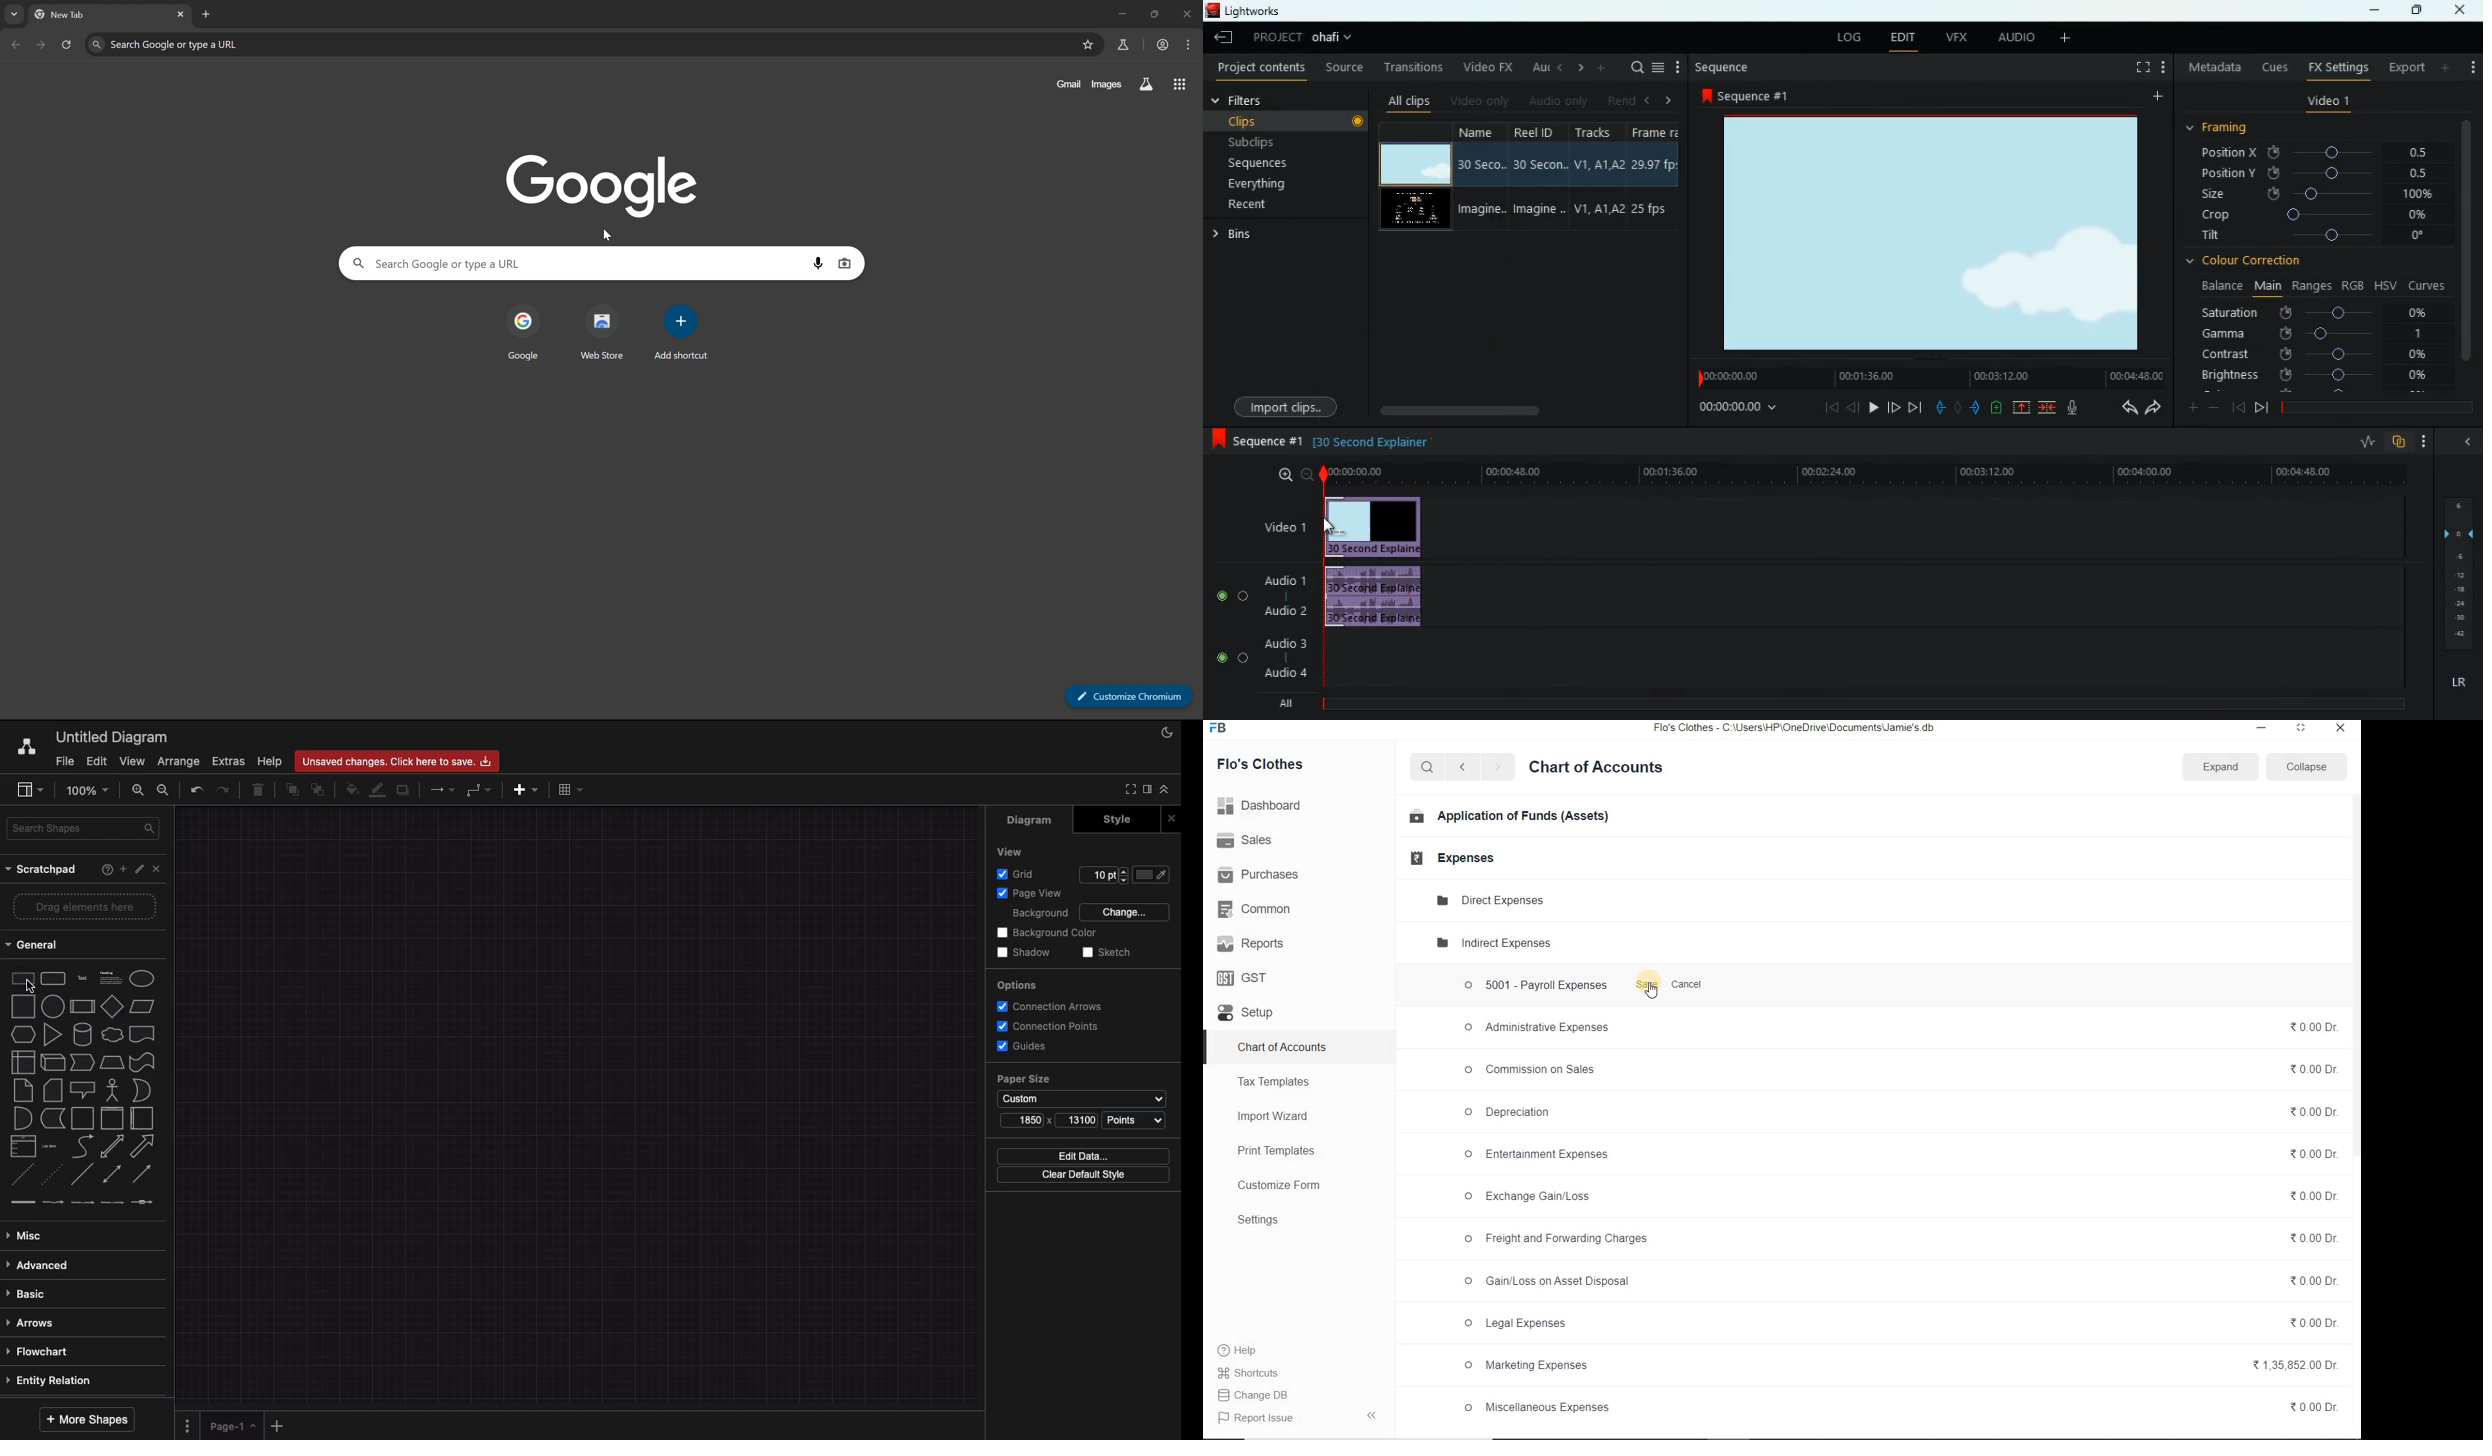 The image size is (2492, 1456). Describe the element at coordinates (1655, 208) in the screenshot. I see `25 fps` at that location.